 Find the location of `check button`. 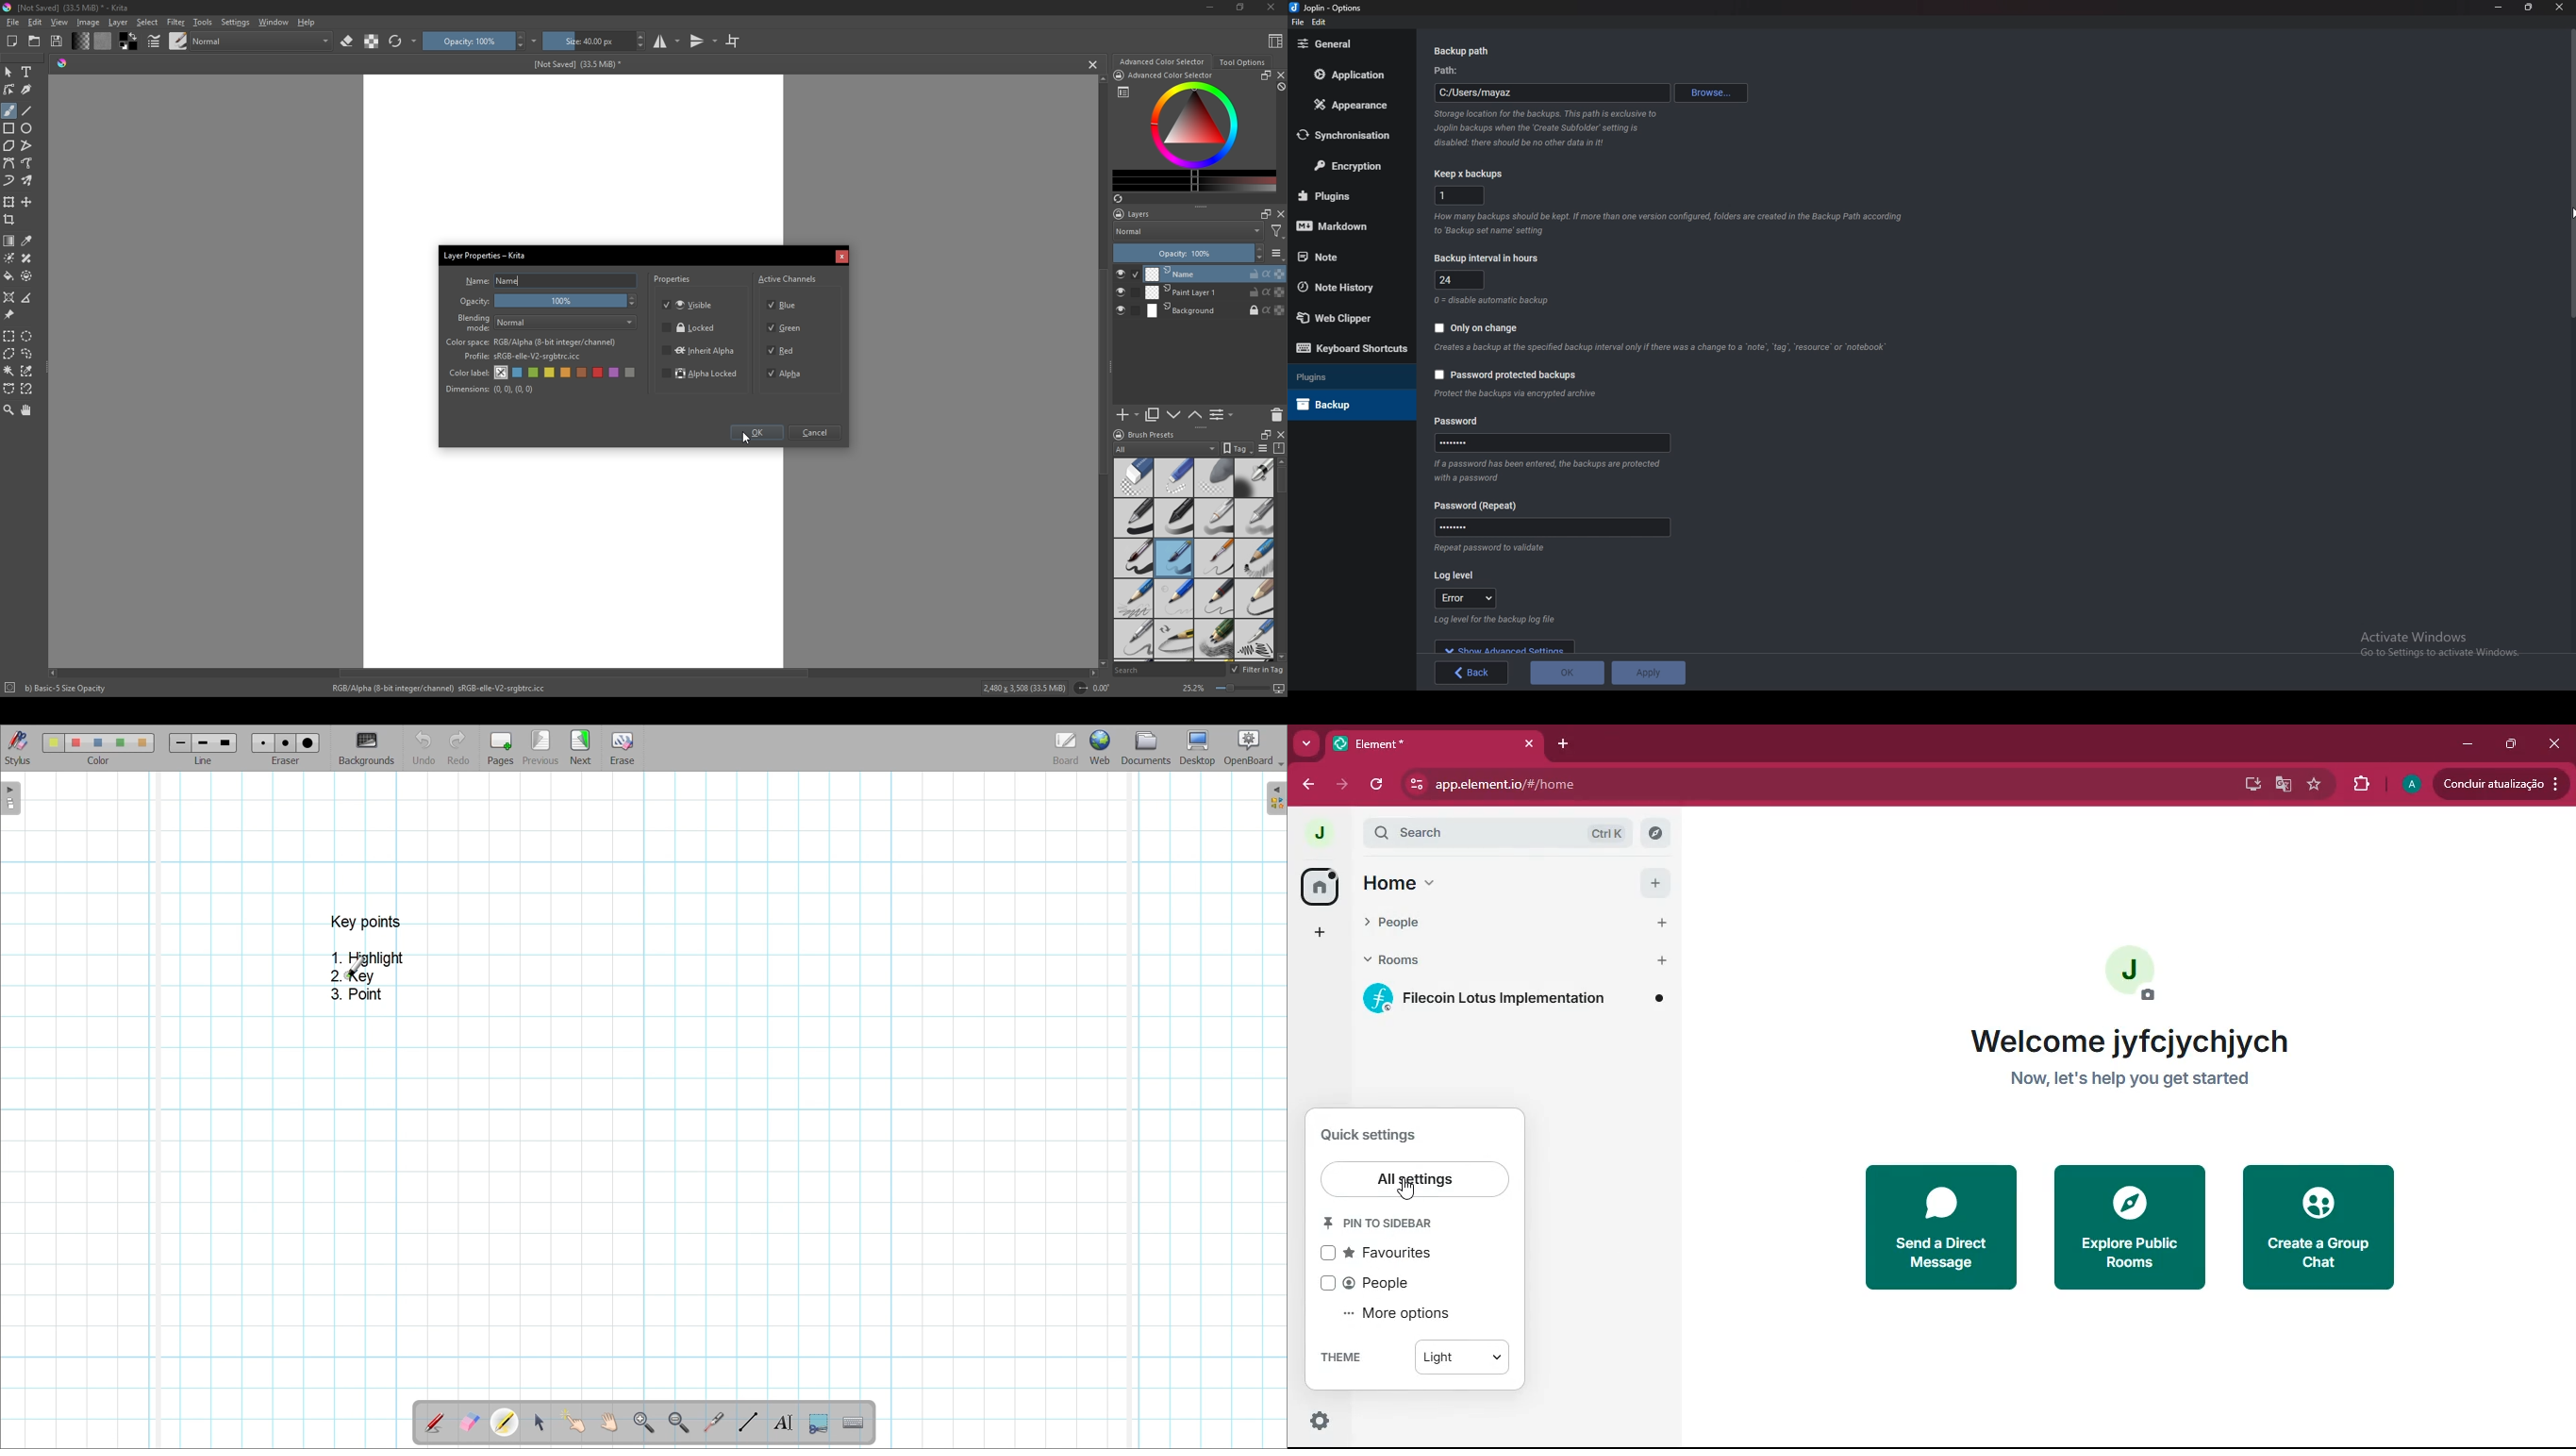

check button is located at coordinates (1128, 292).